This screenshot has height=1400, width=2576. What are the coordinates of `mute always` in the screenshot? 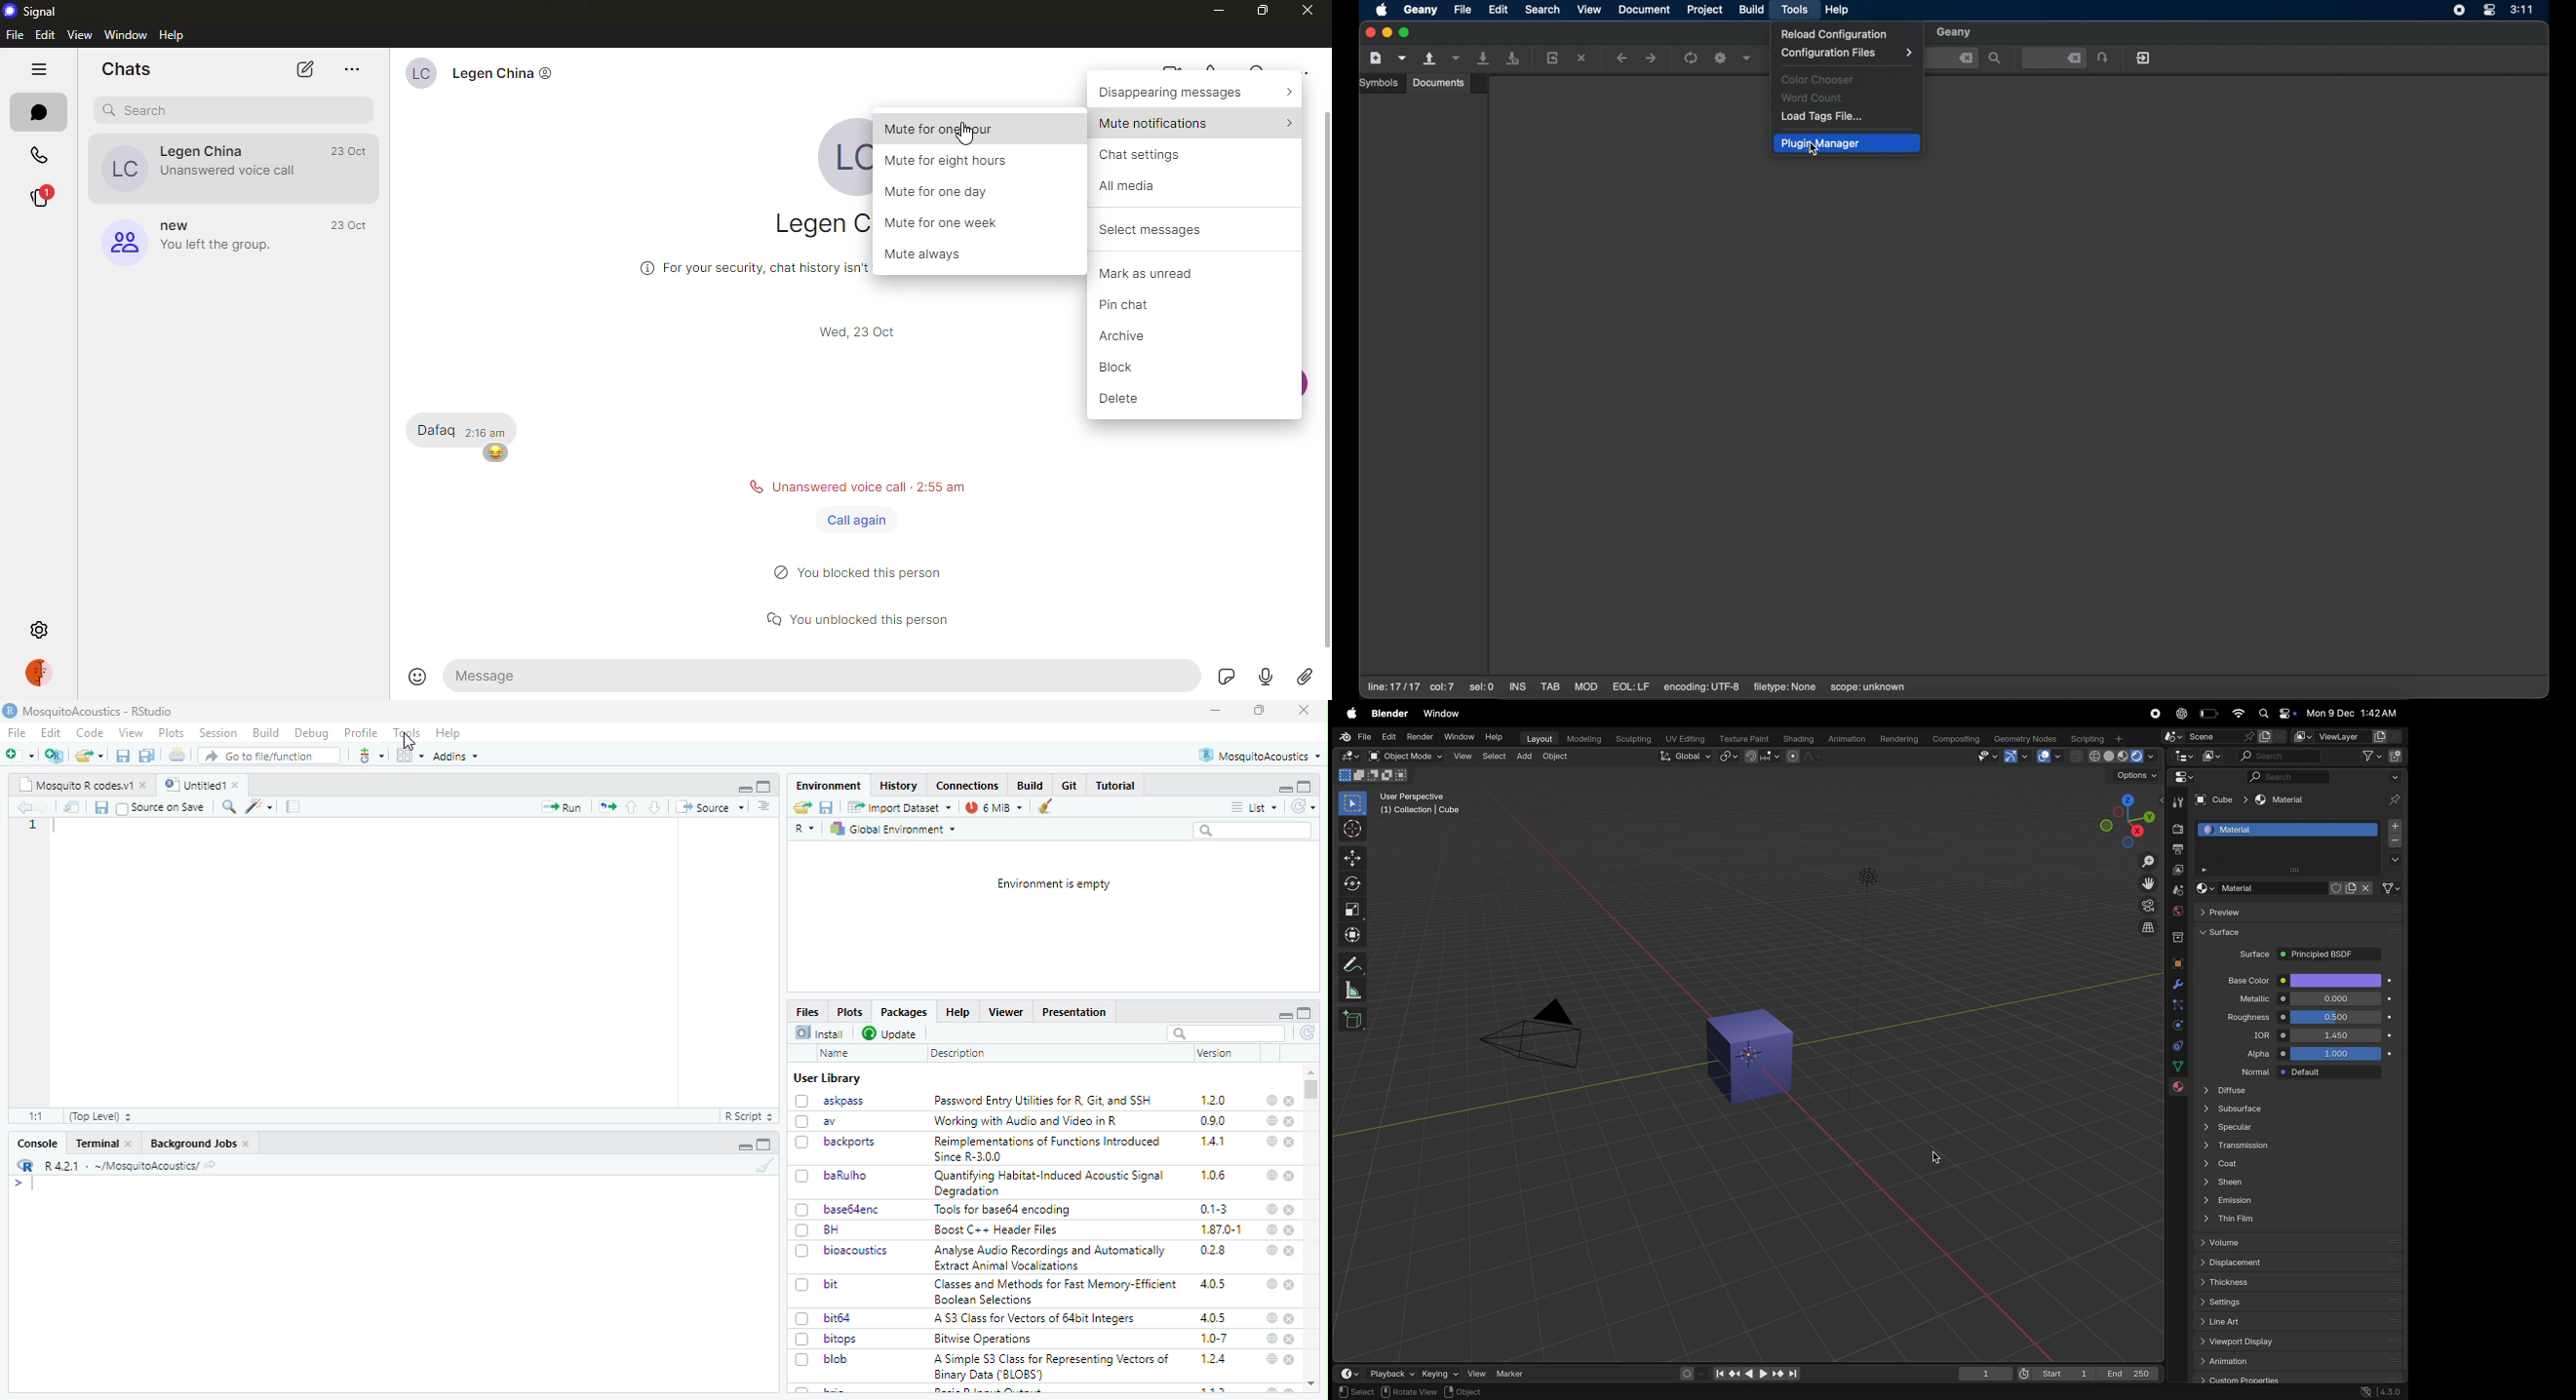 It's located at (932, 255).